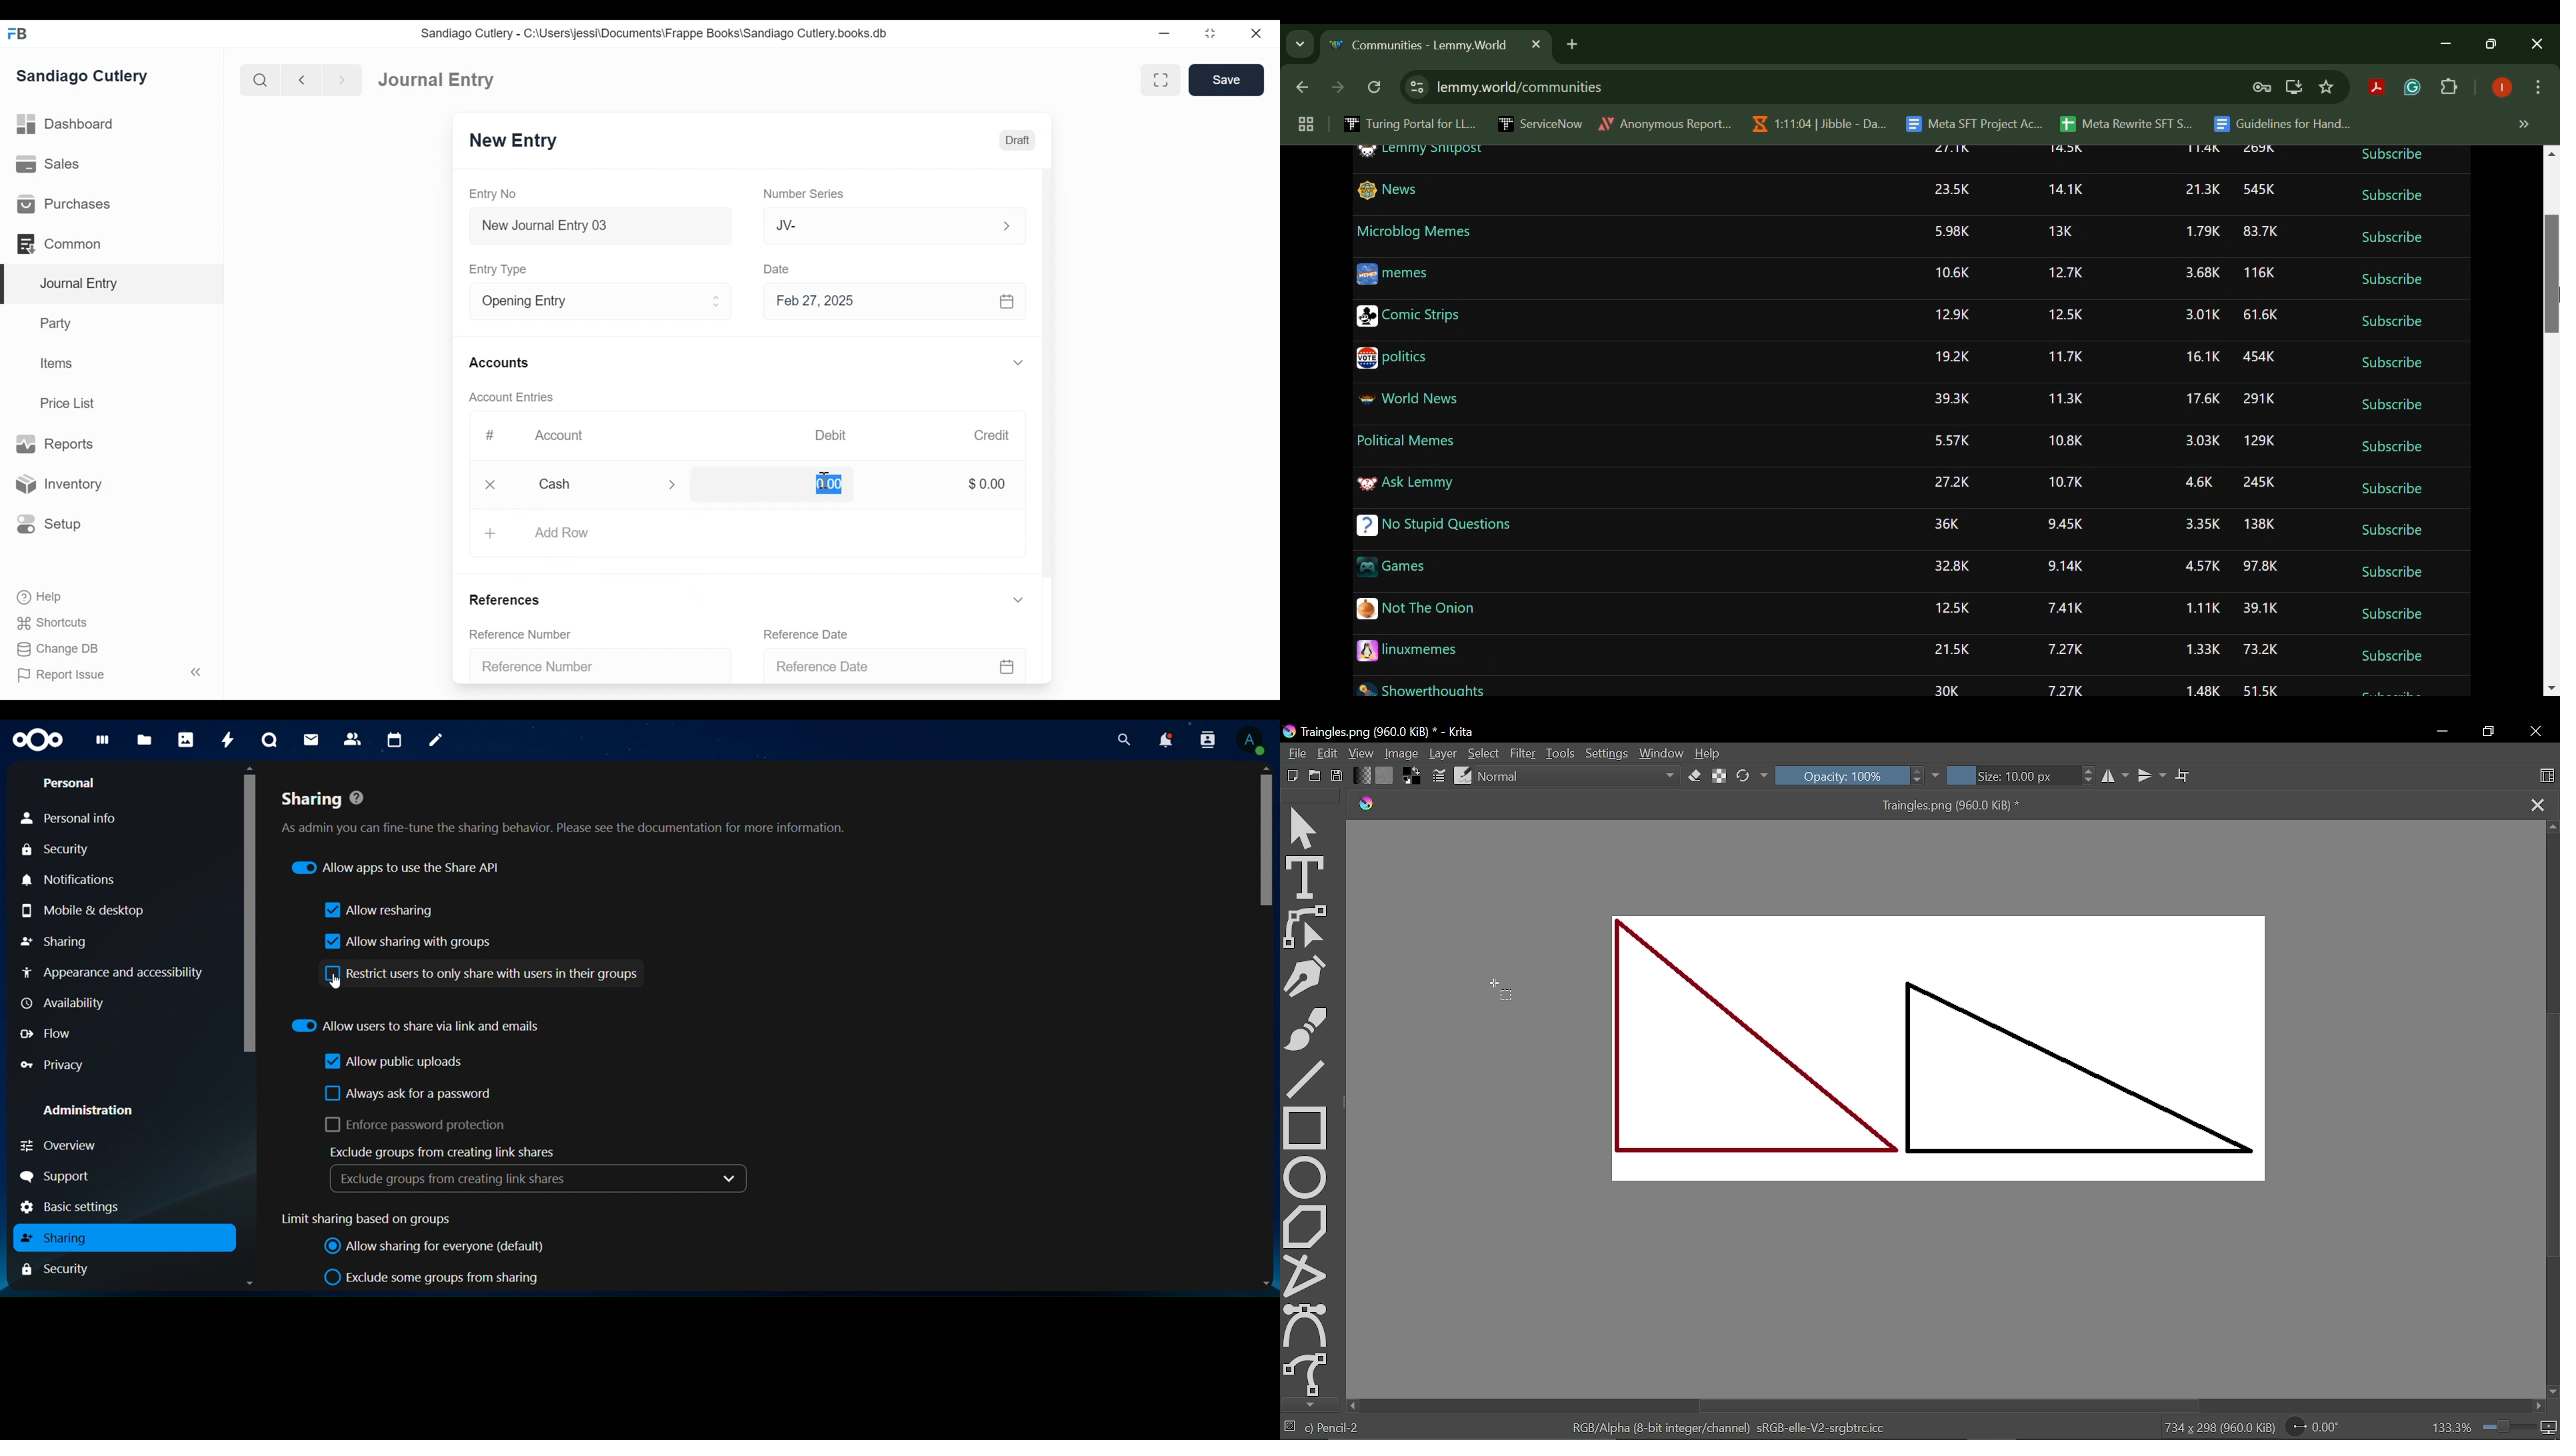 The image size is (2576, 1456). I want to click on sharing, so click(60, 1236).